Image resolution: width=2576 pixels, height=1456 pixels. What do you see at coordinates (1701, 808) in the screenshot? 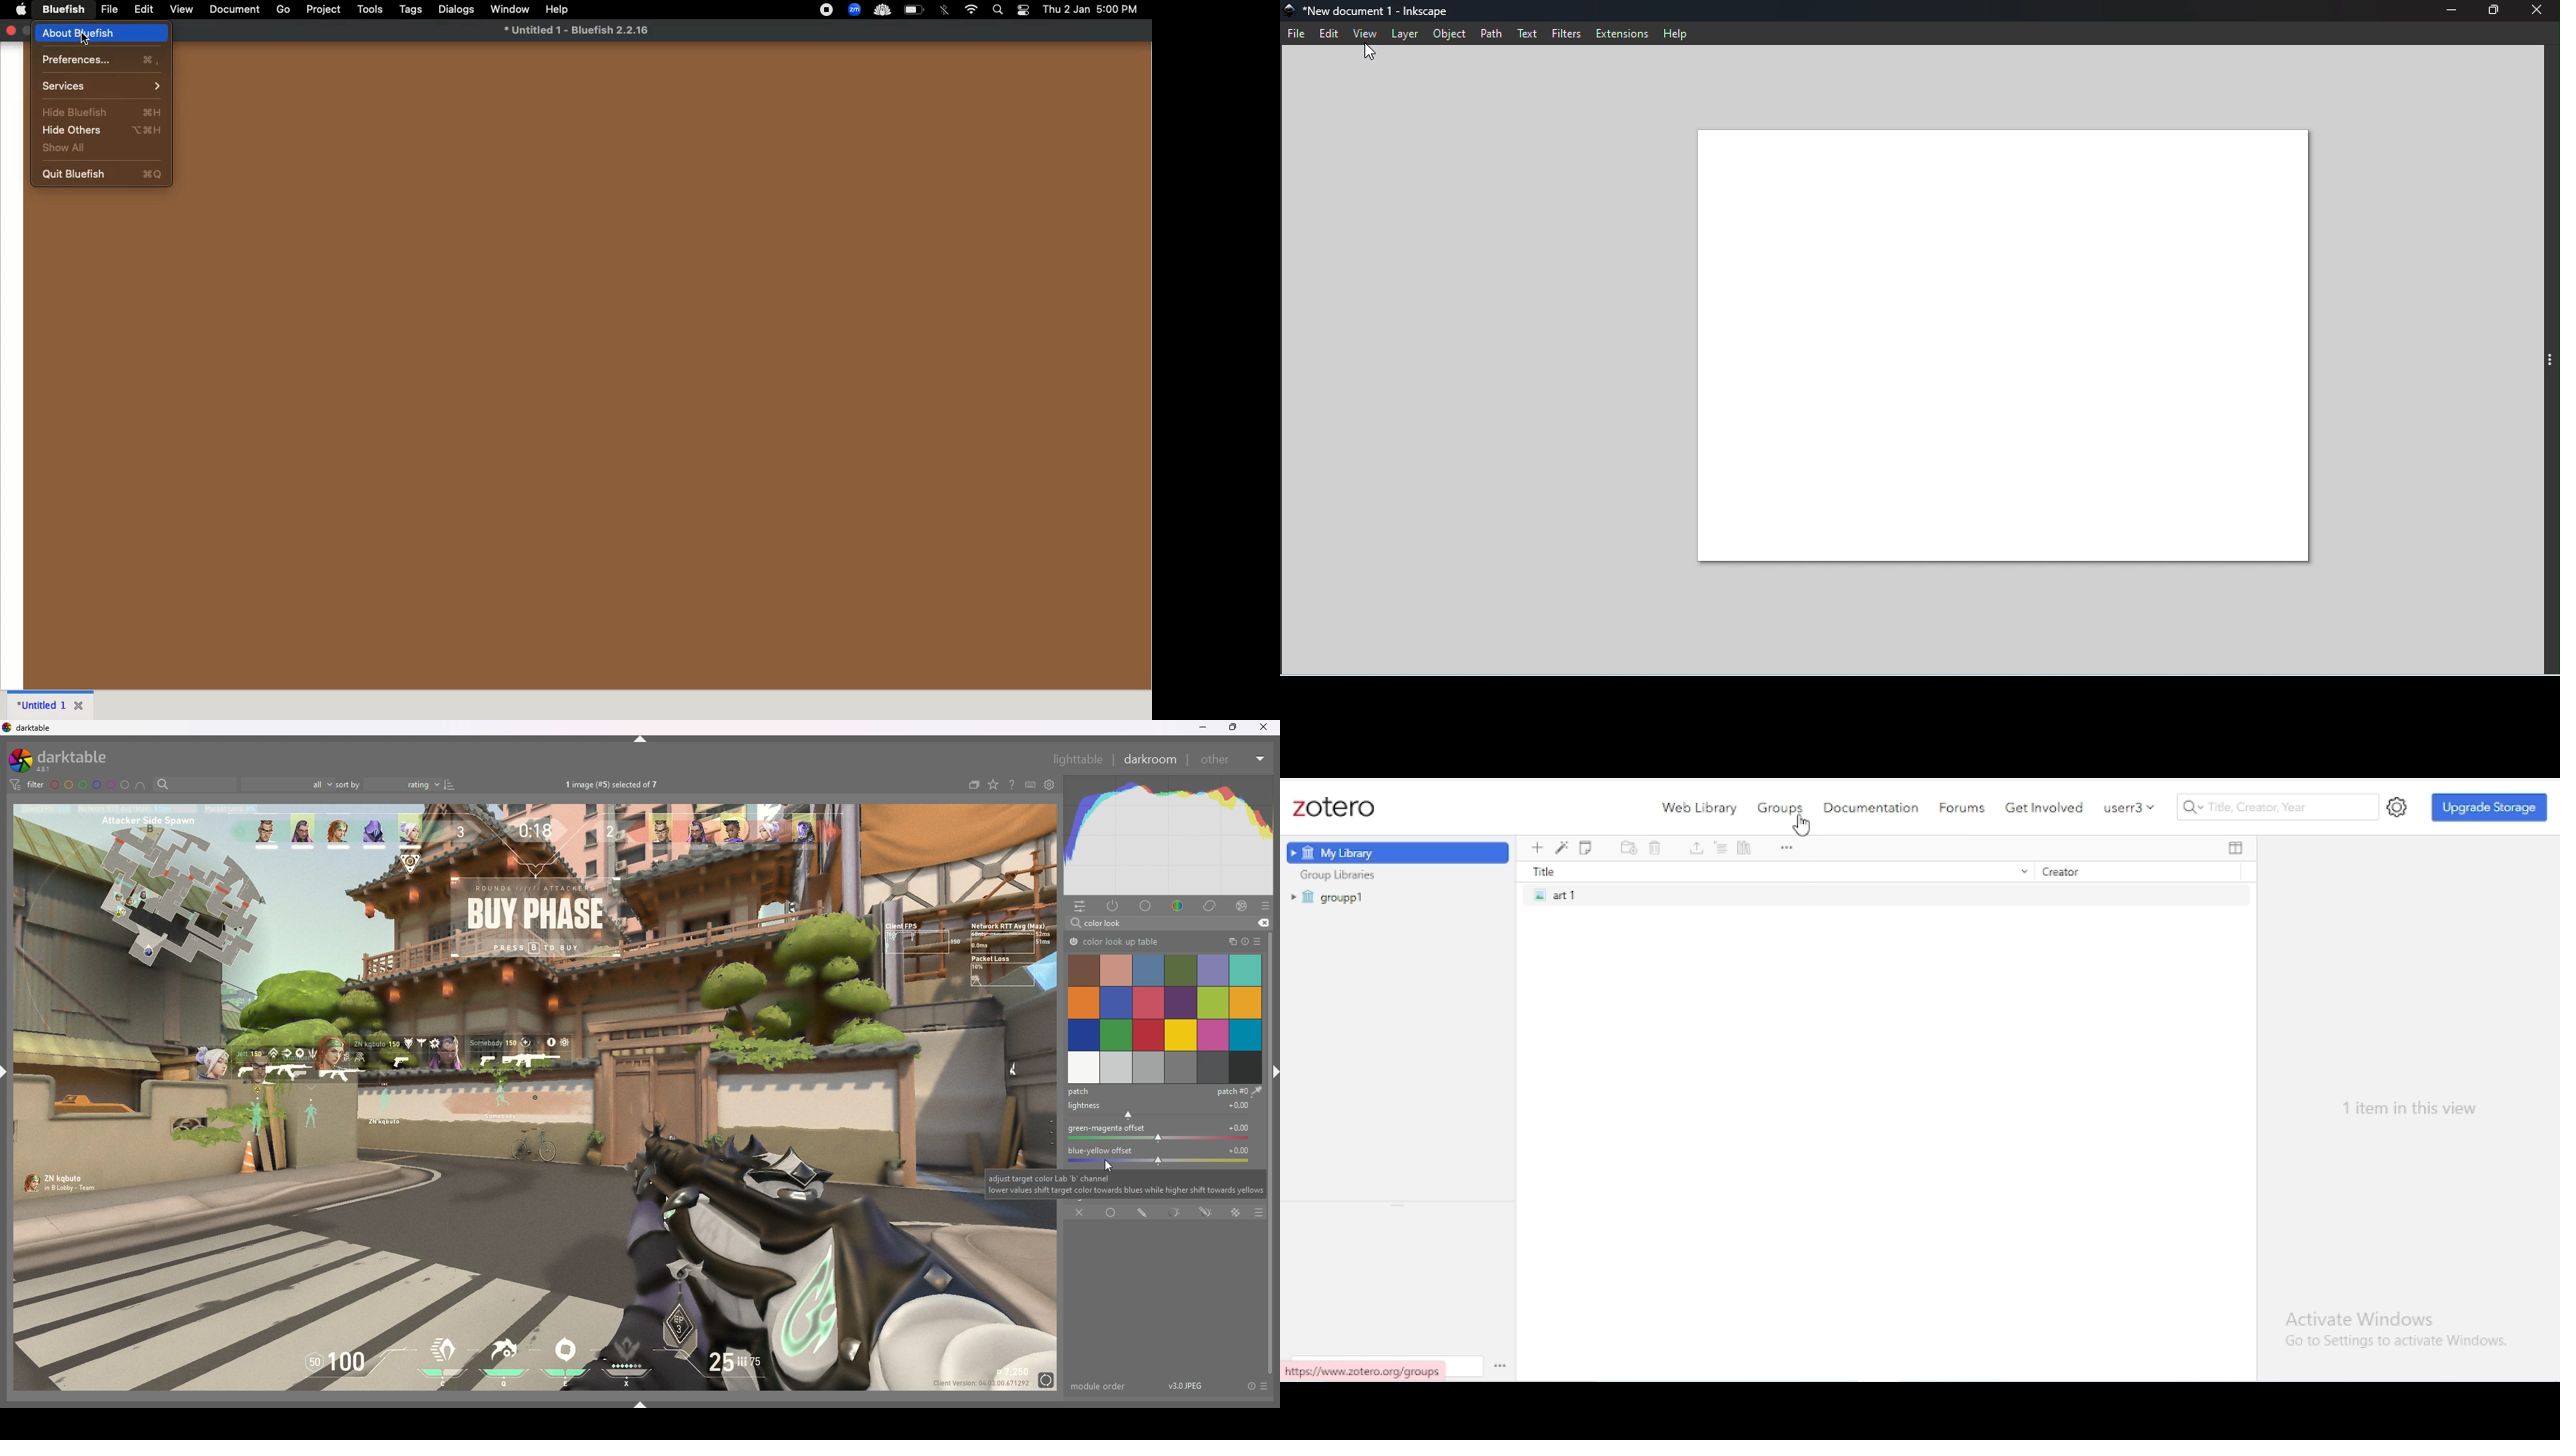
I see `web library` at bounding box center [1701, 808].